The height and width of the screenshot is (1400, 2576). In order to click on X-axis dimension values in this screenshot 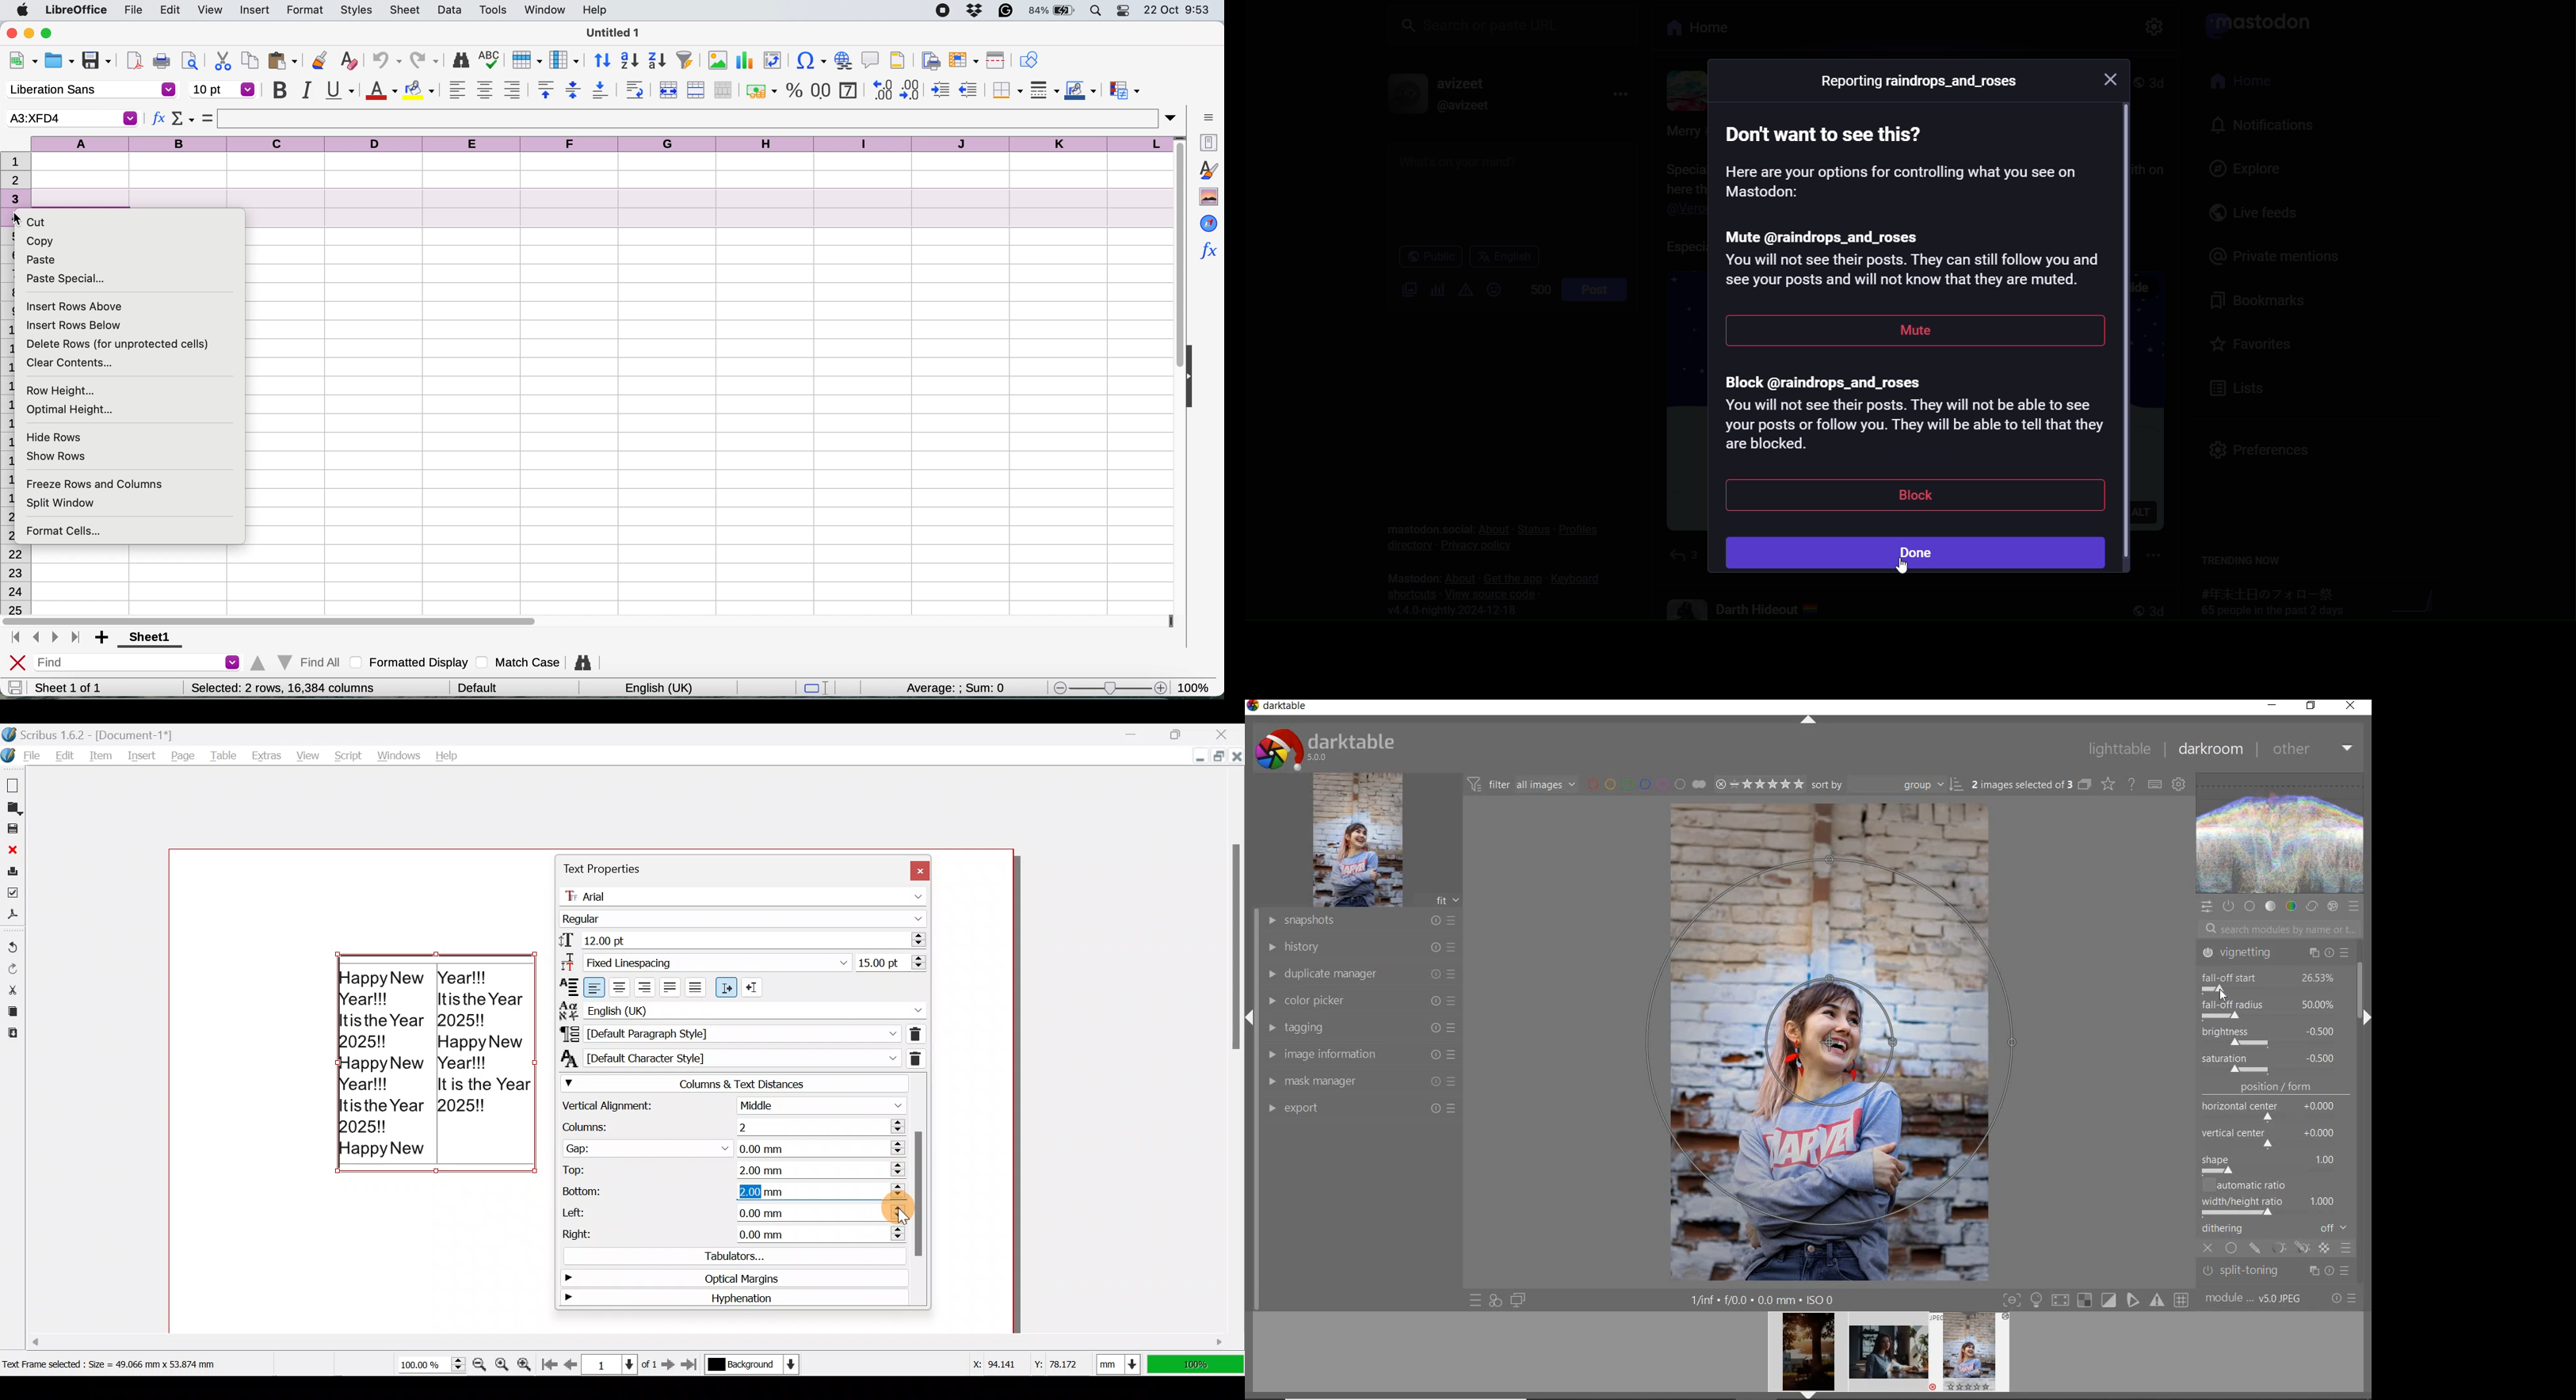, I will do `click(993, 1363)`.